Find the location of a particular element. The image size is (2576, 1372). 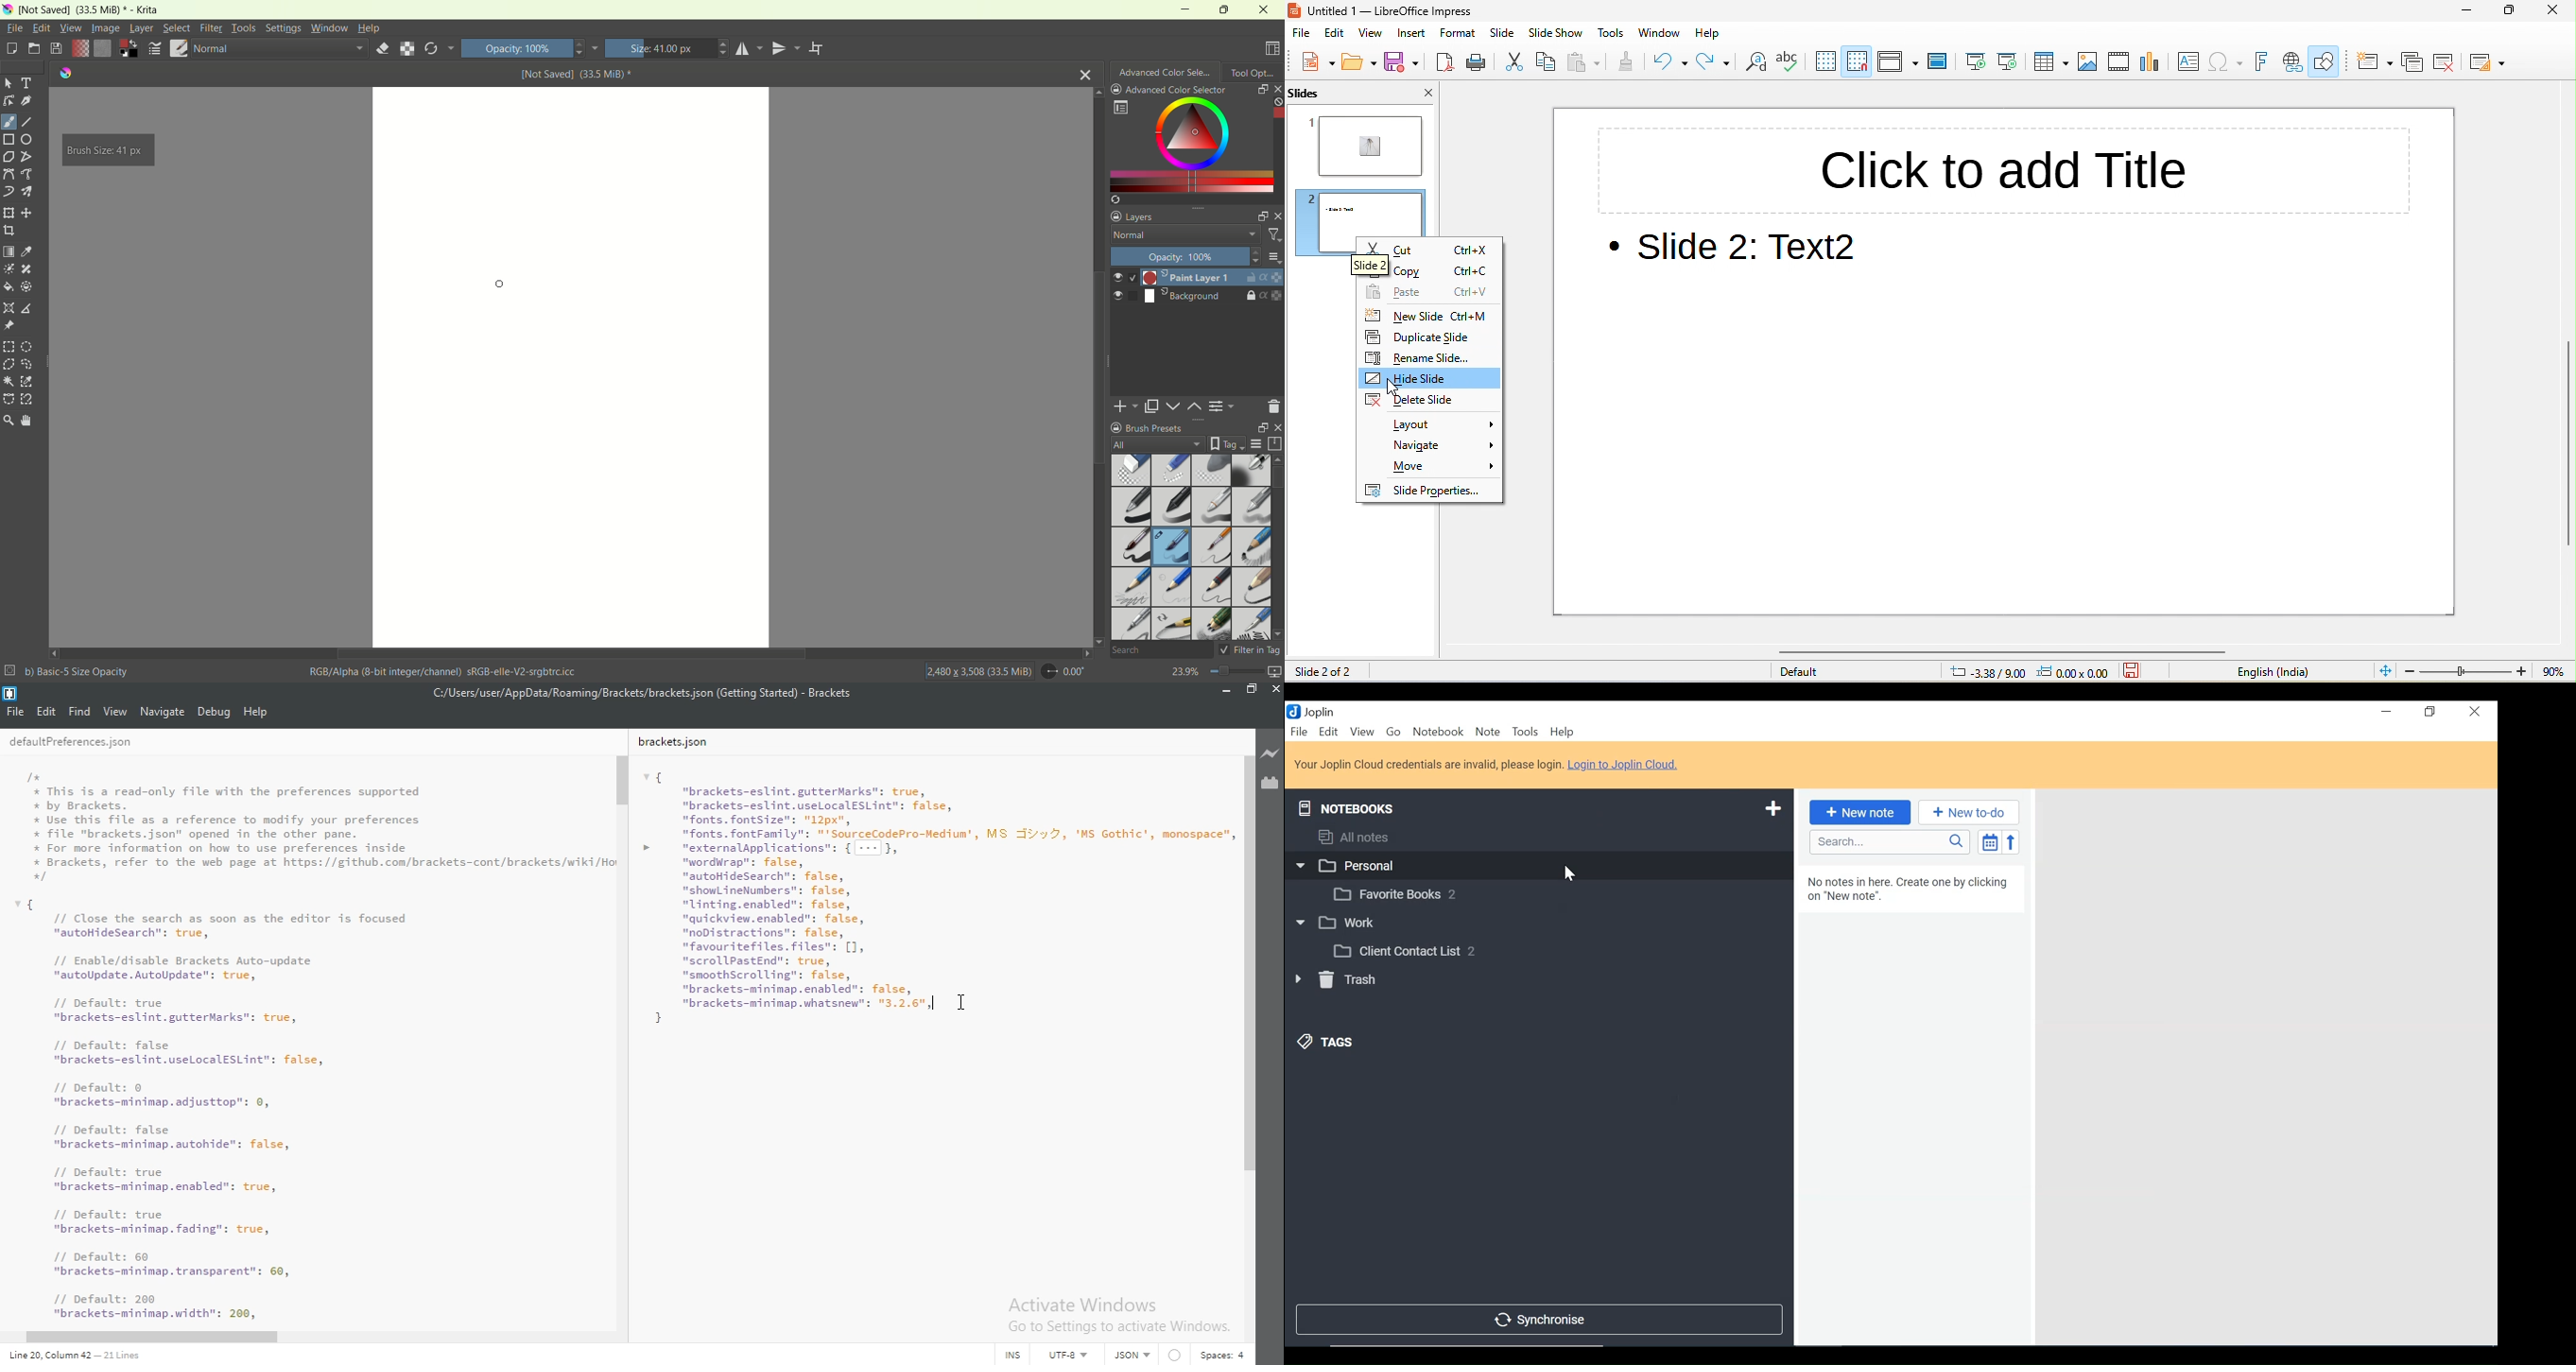

vertical scroll bar is located at coordinates (1277, 547).